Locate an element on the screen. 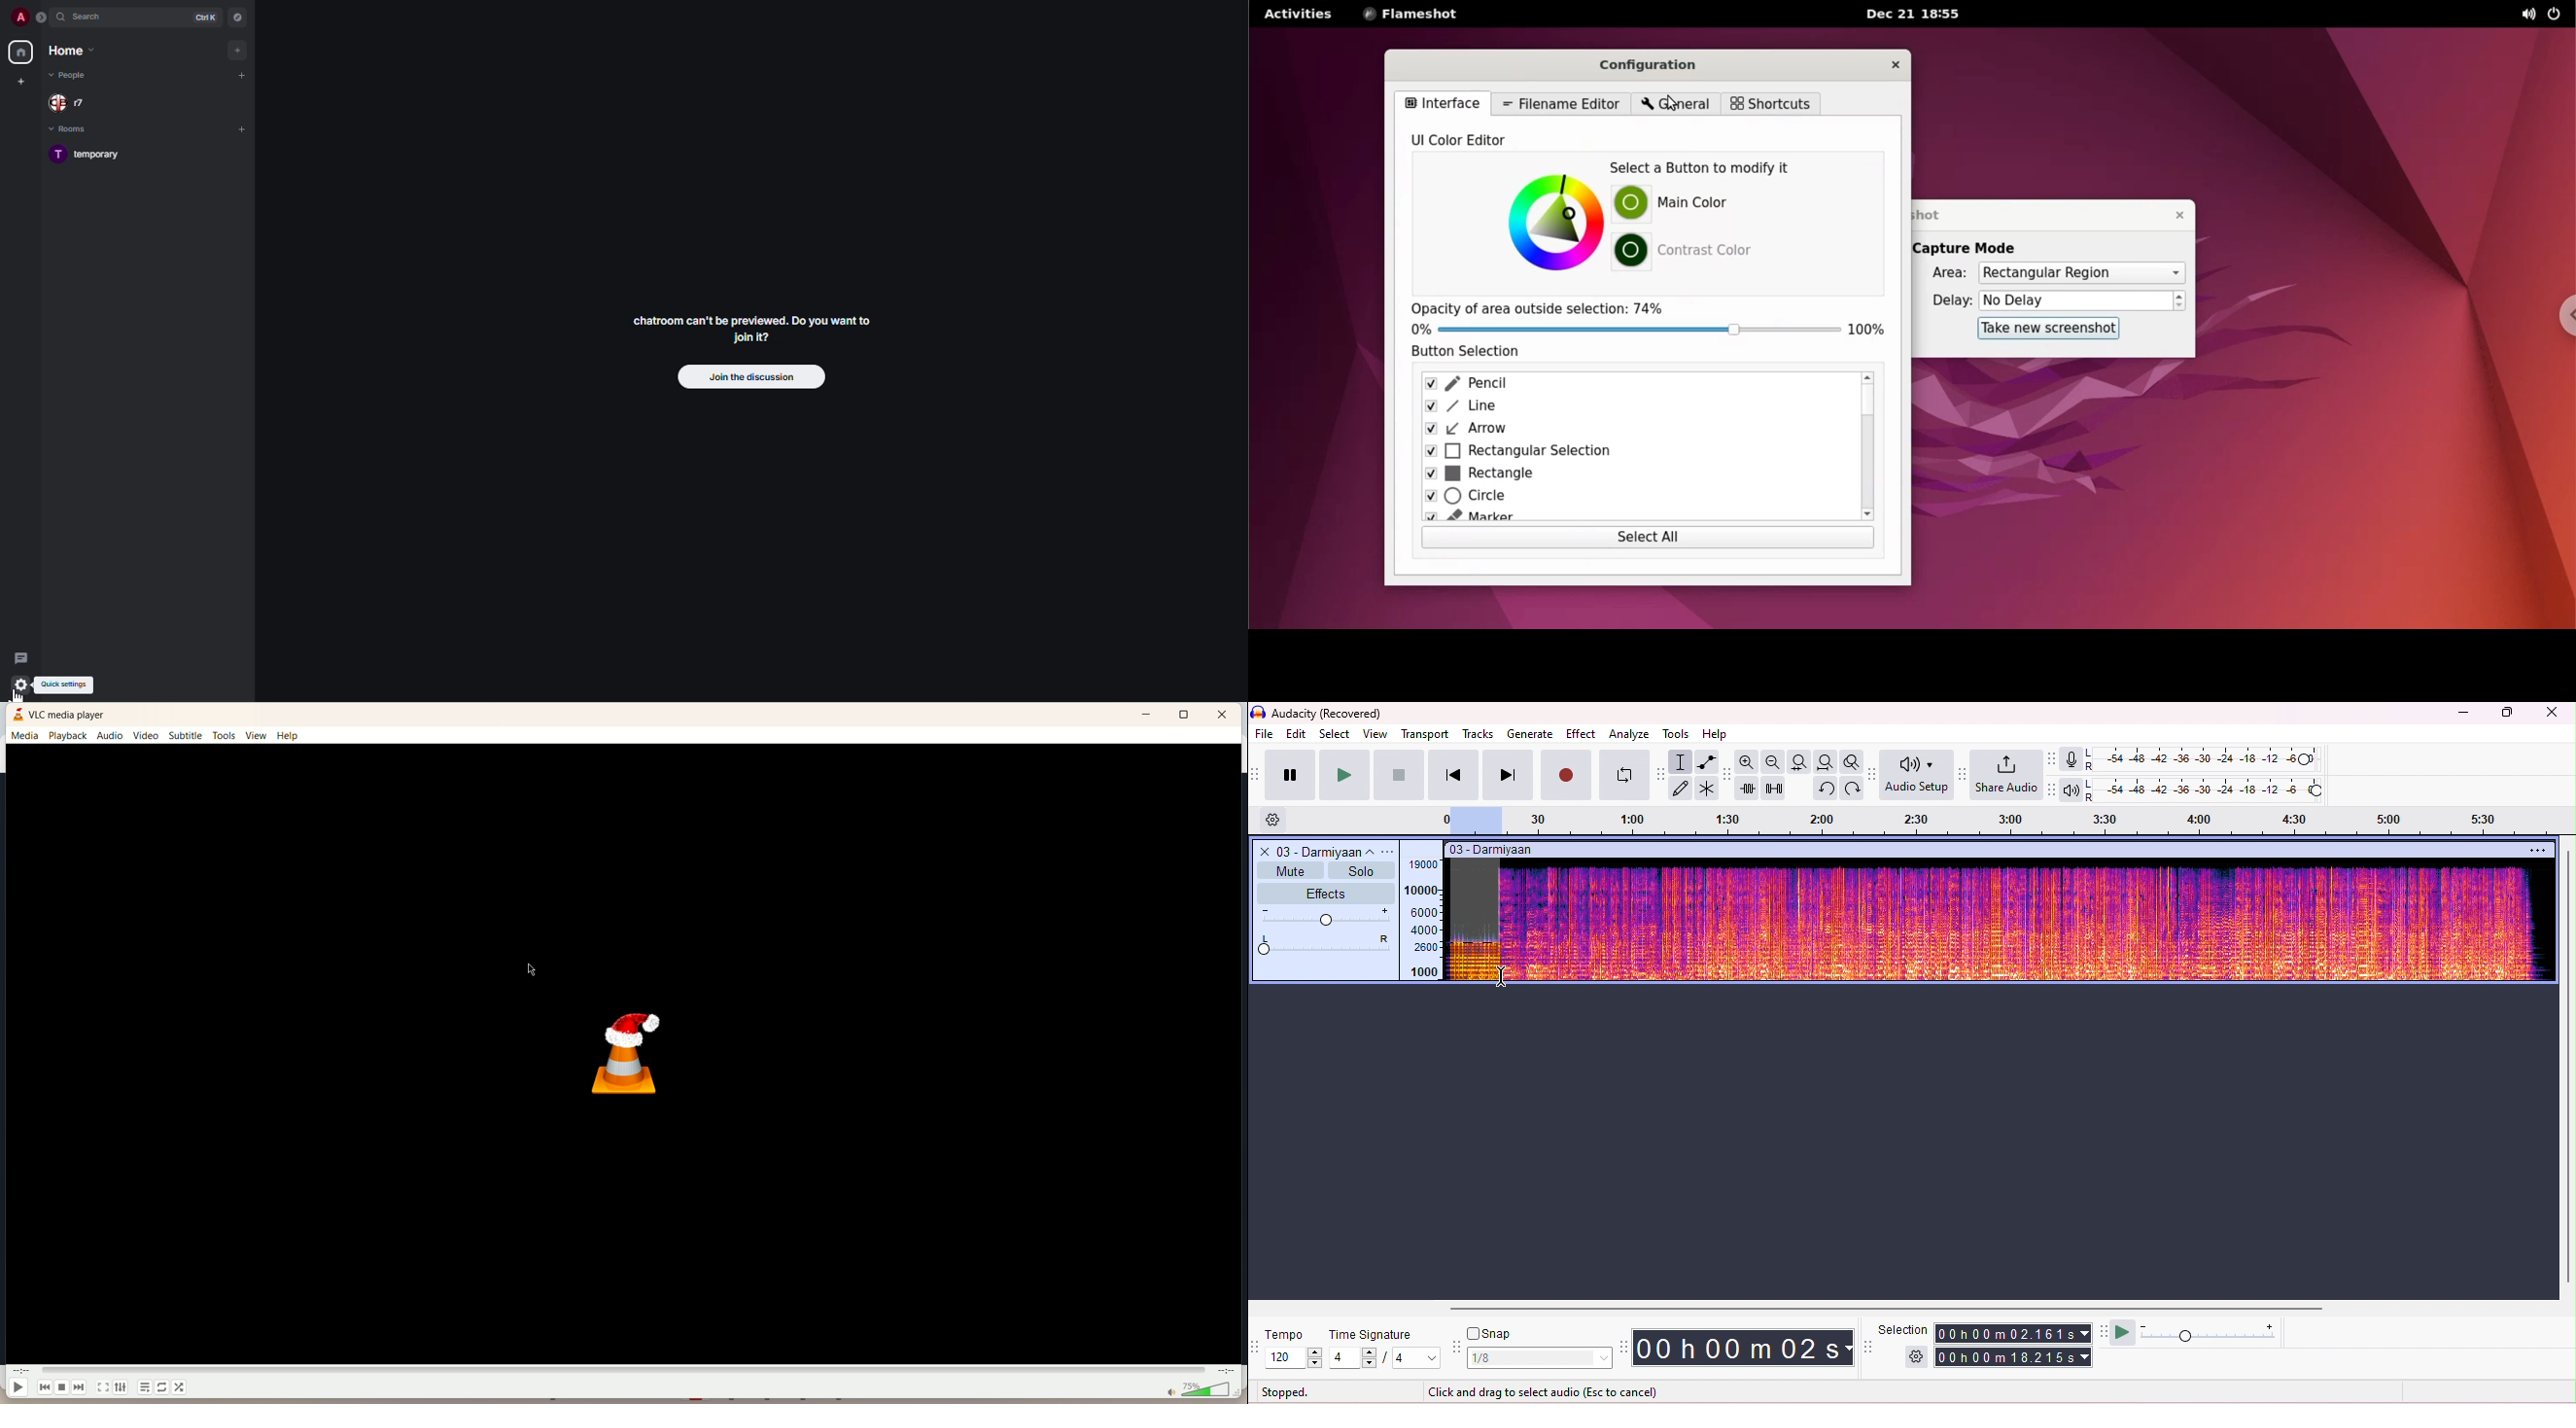 The height and width of the screenshot is (1428, 2576). video is located at coordinates (146, 736).